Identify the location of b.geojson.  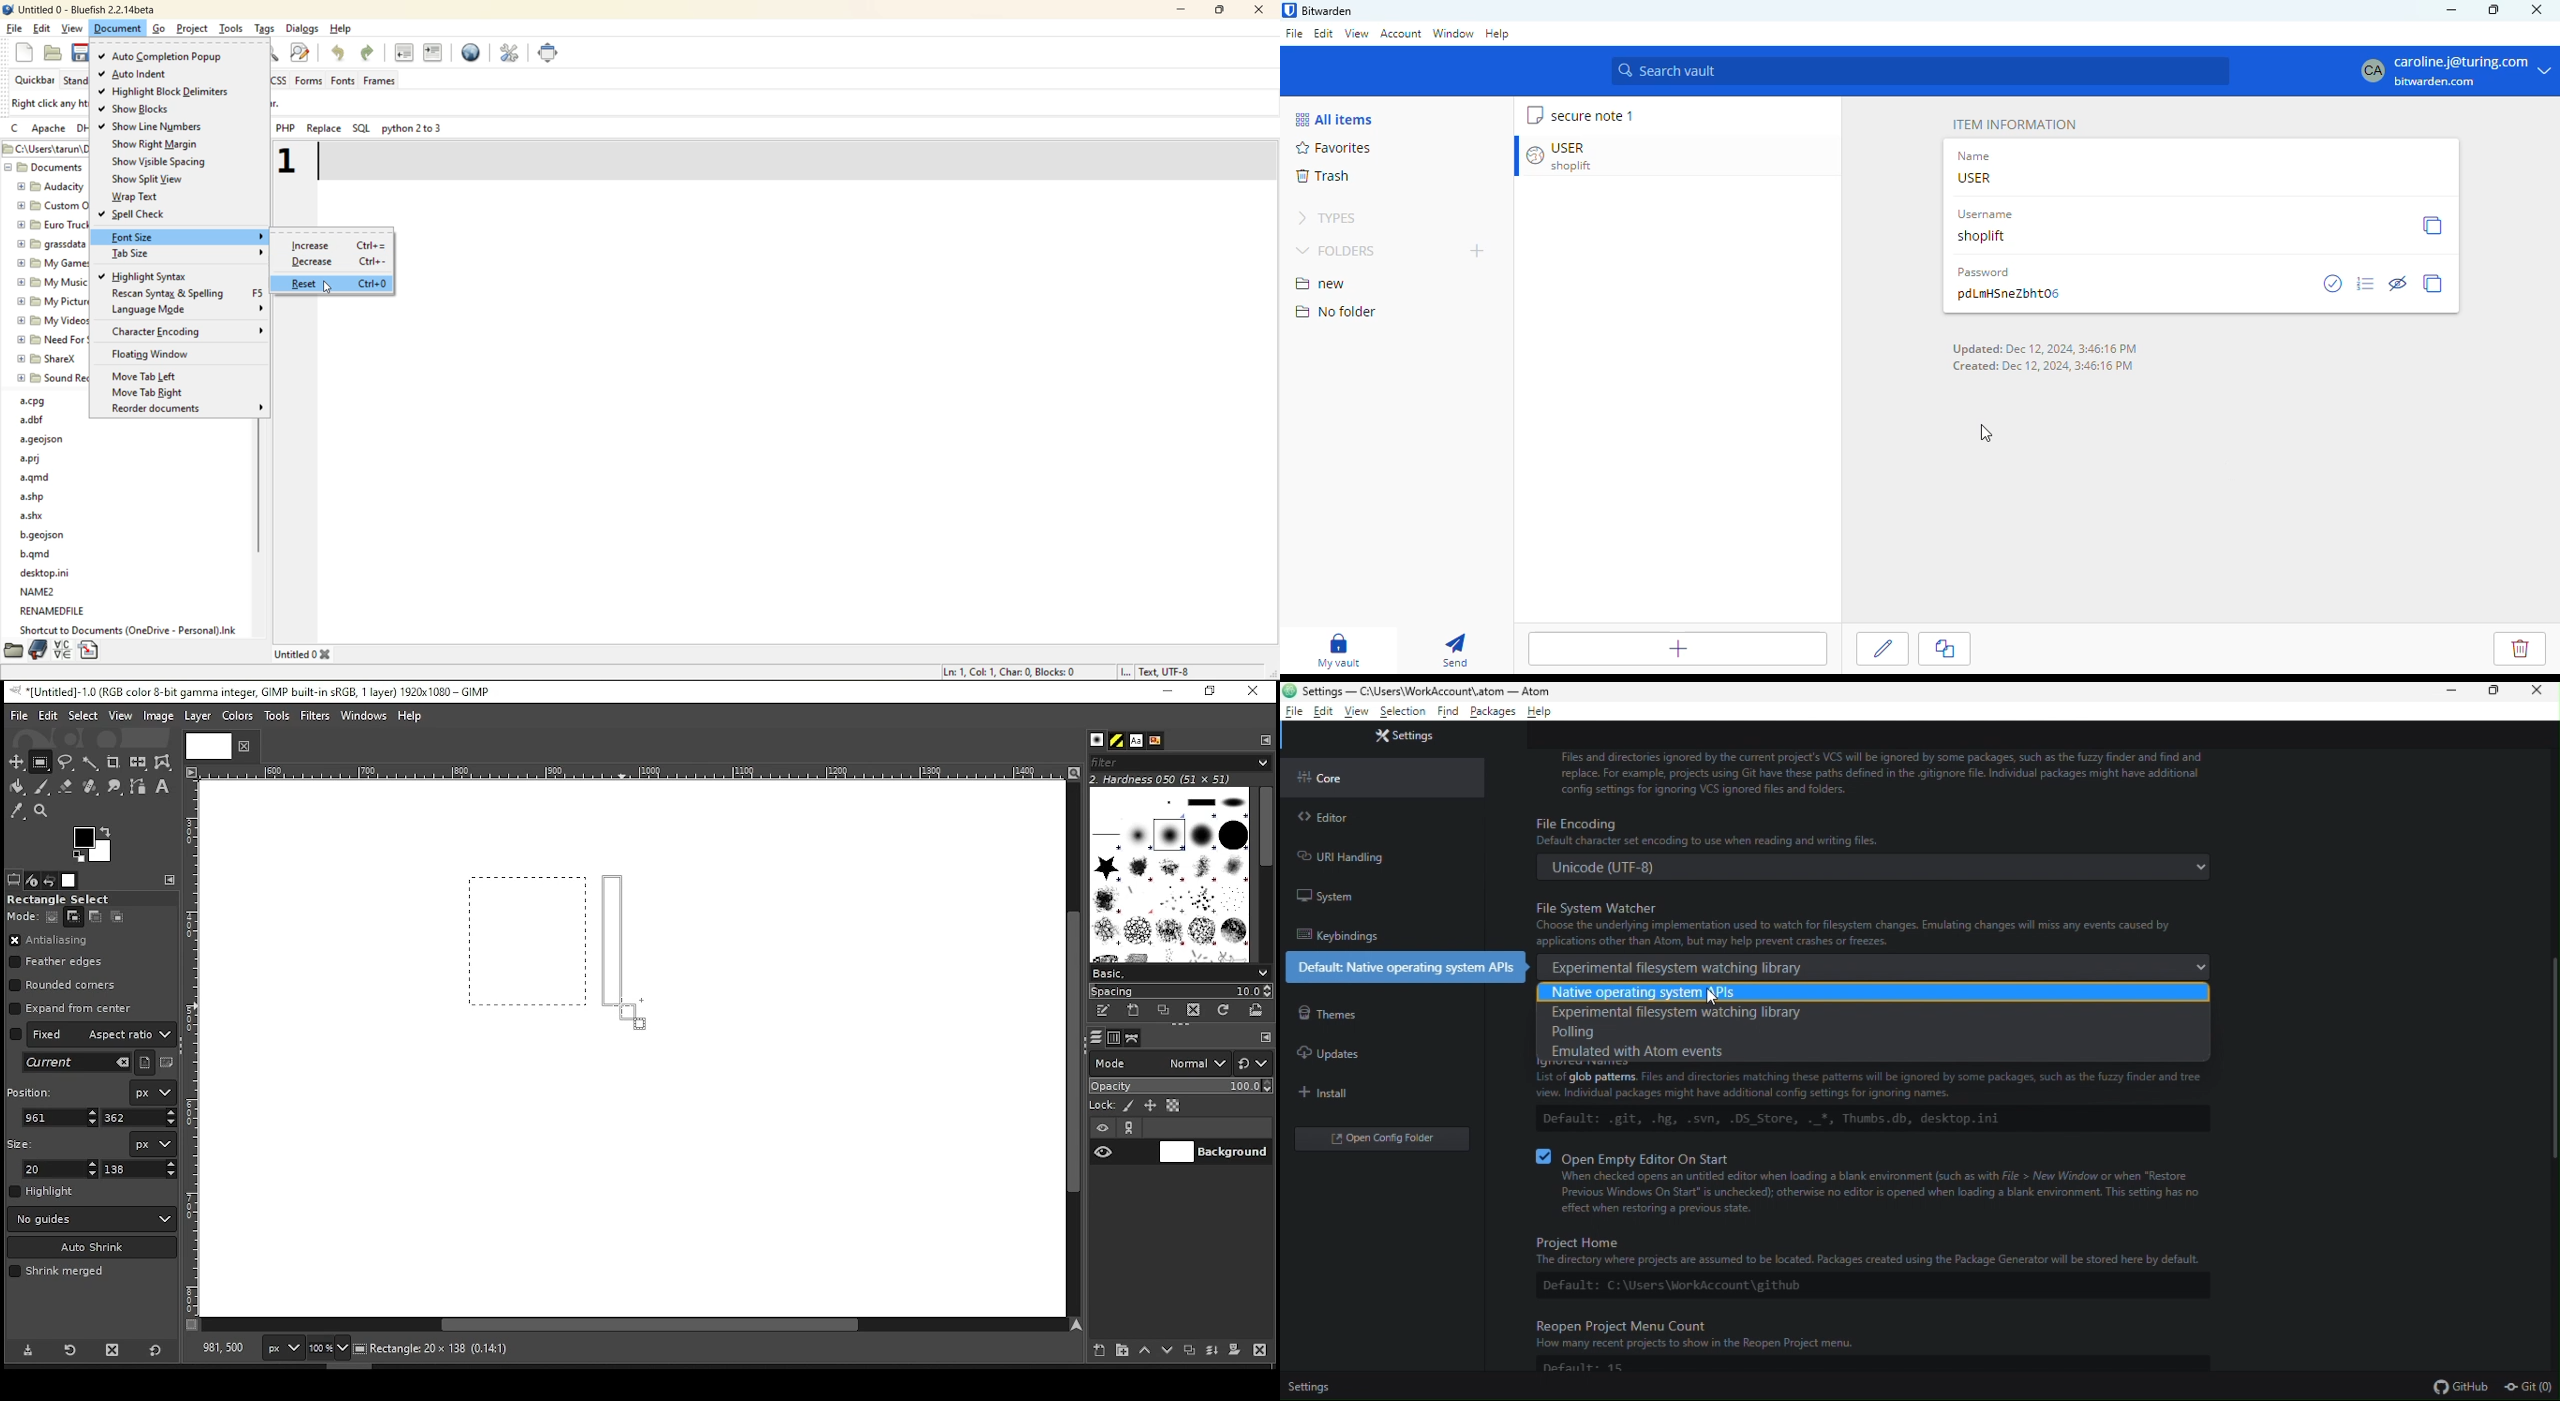
(43, 536).